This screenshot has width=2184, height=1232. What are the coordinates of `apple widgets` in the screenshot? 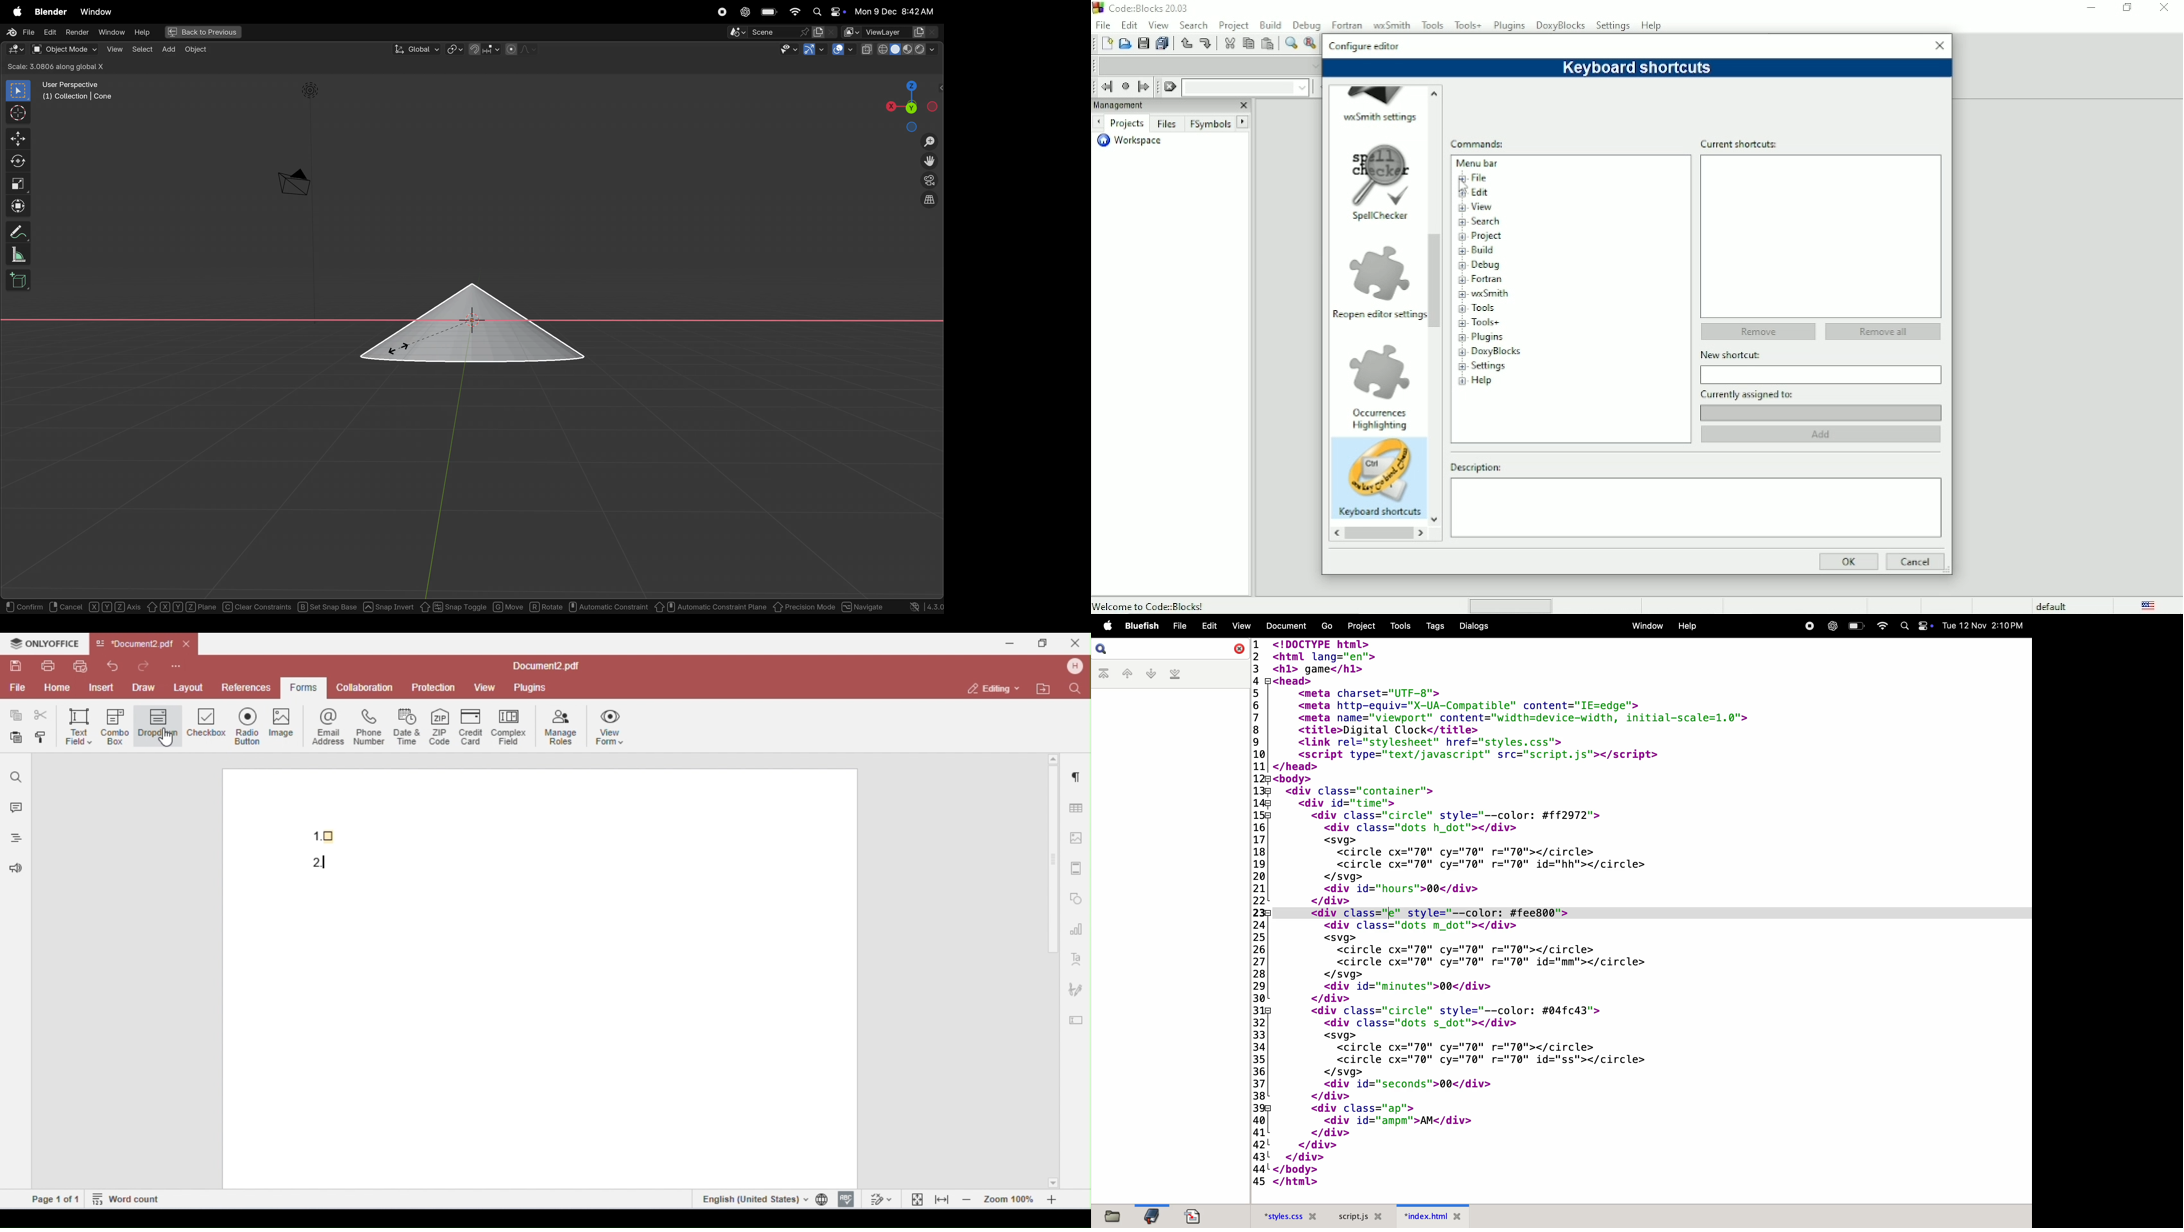 It's located at (827, 12).